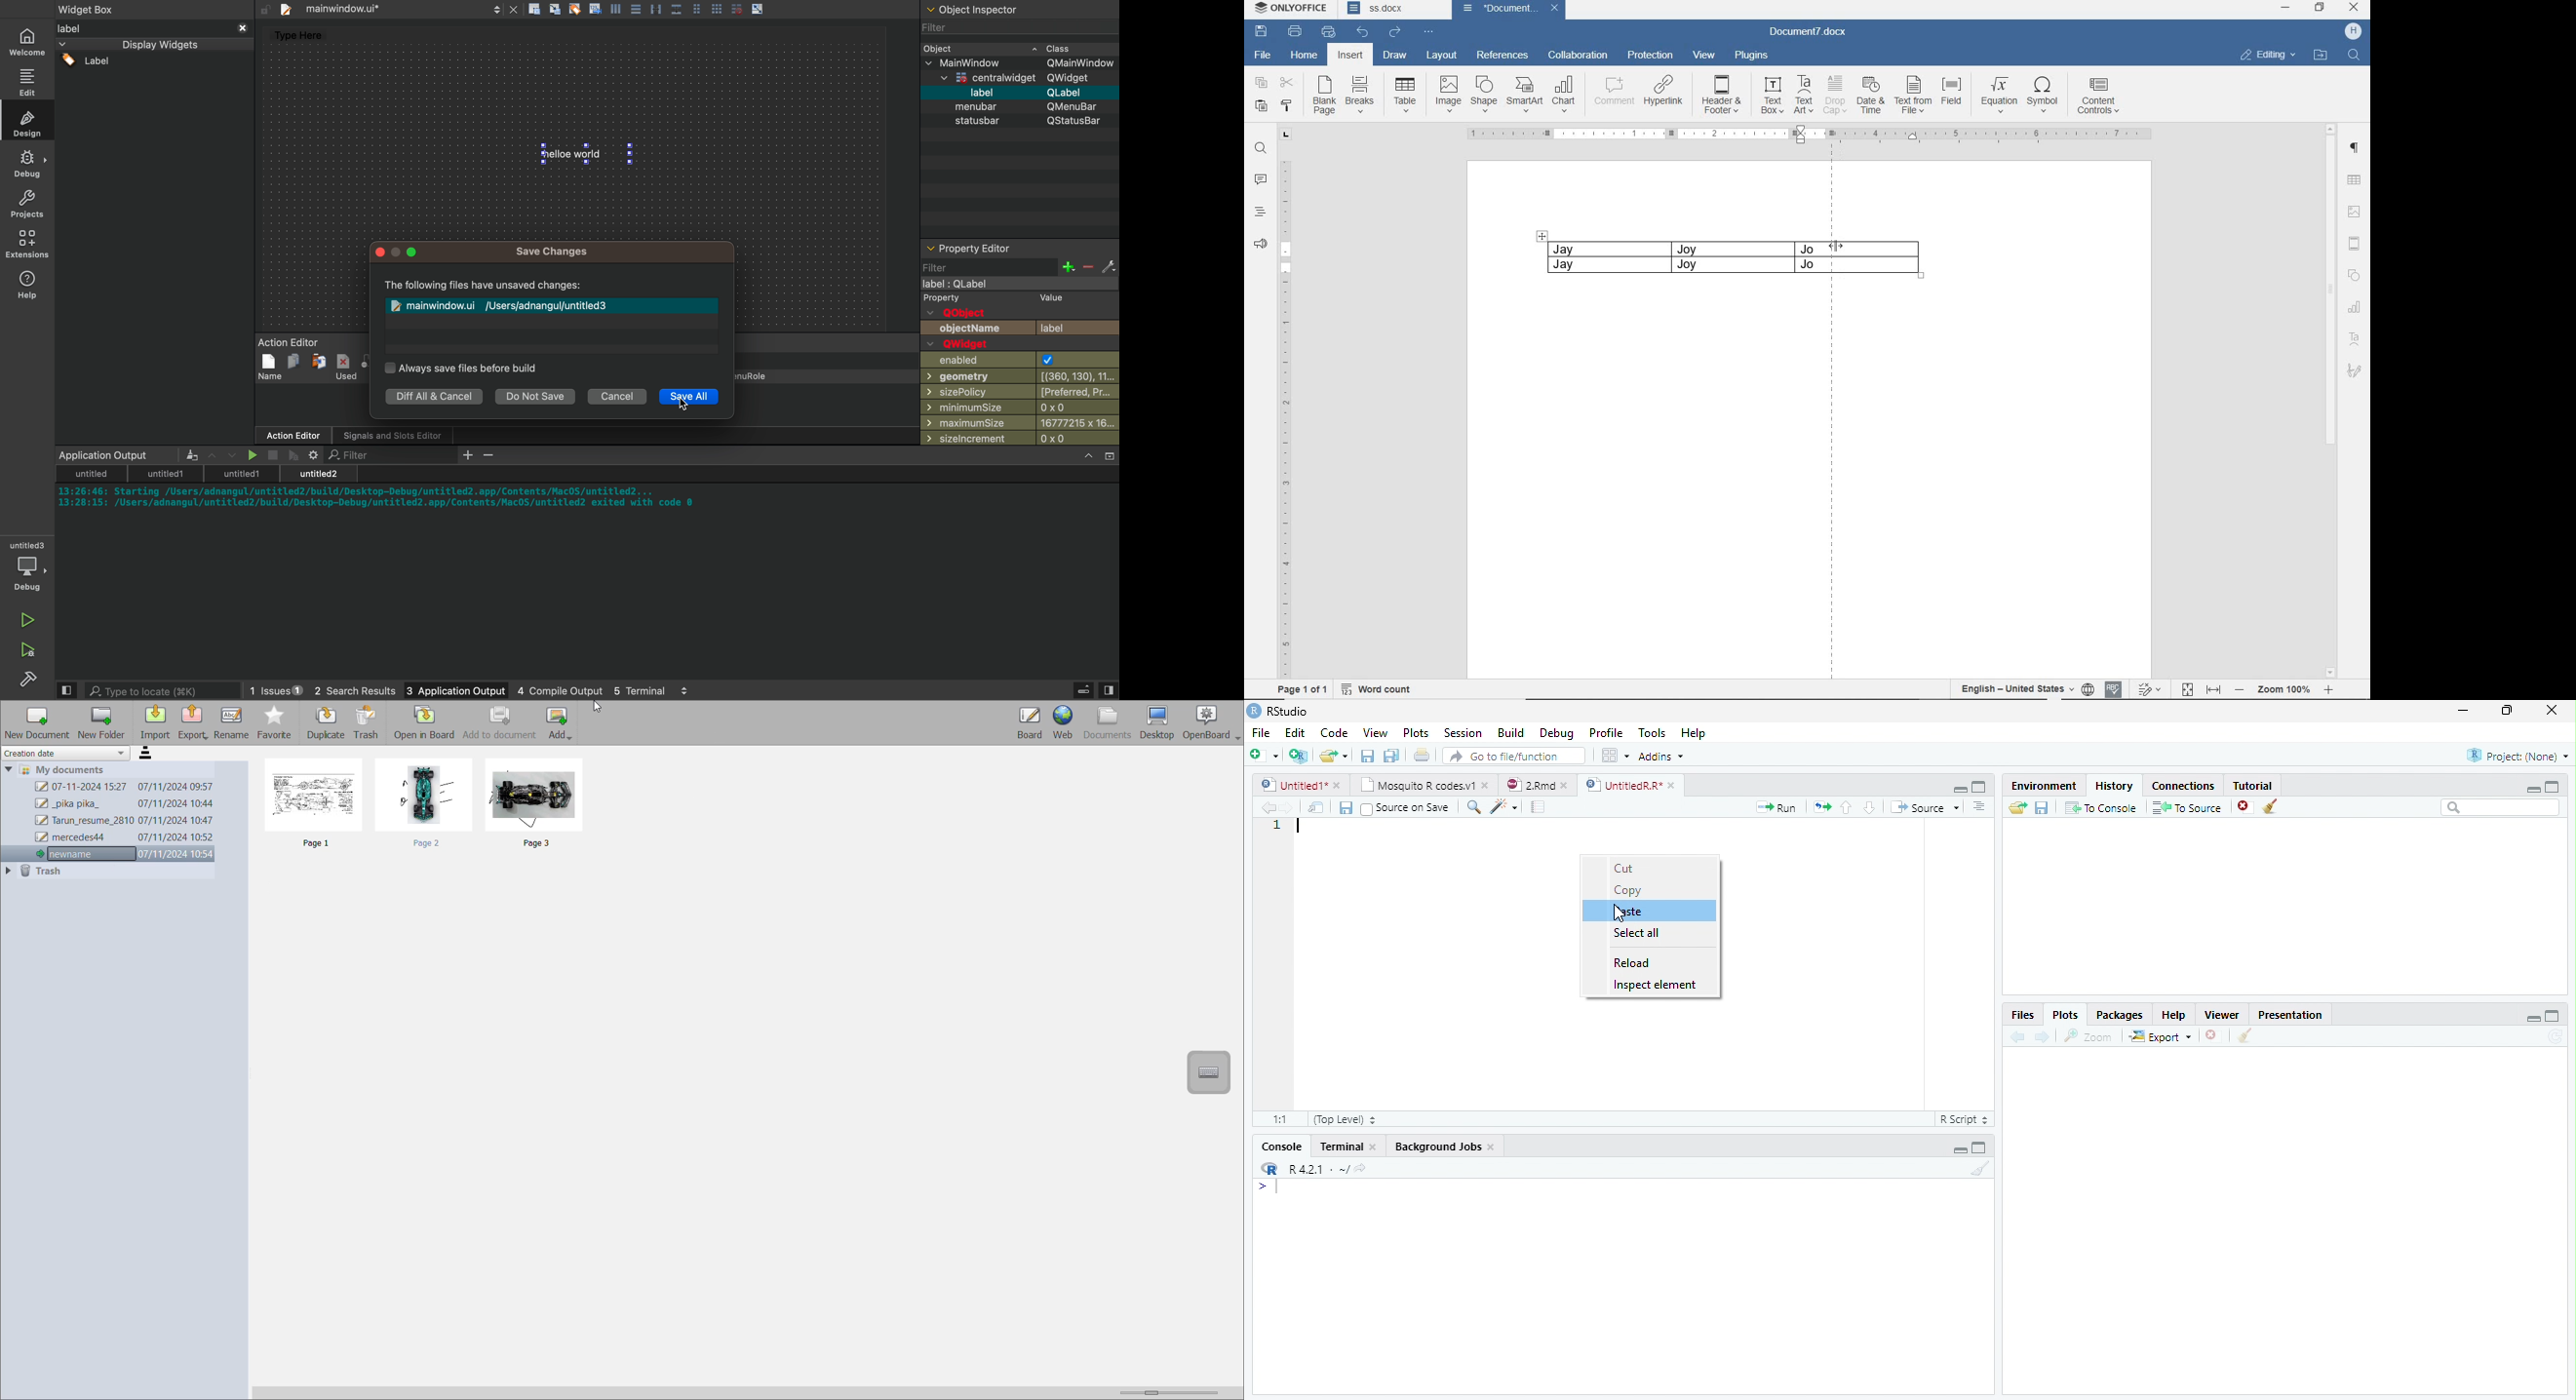  Describe the element at coordinates (1657, 986) in the screenshot. I see `Inspect Element` at that location.